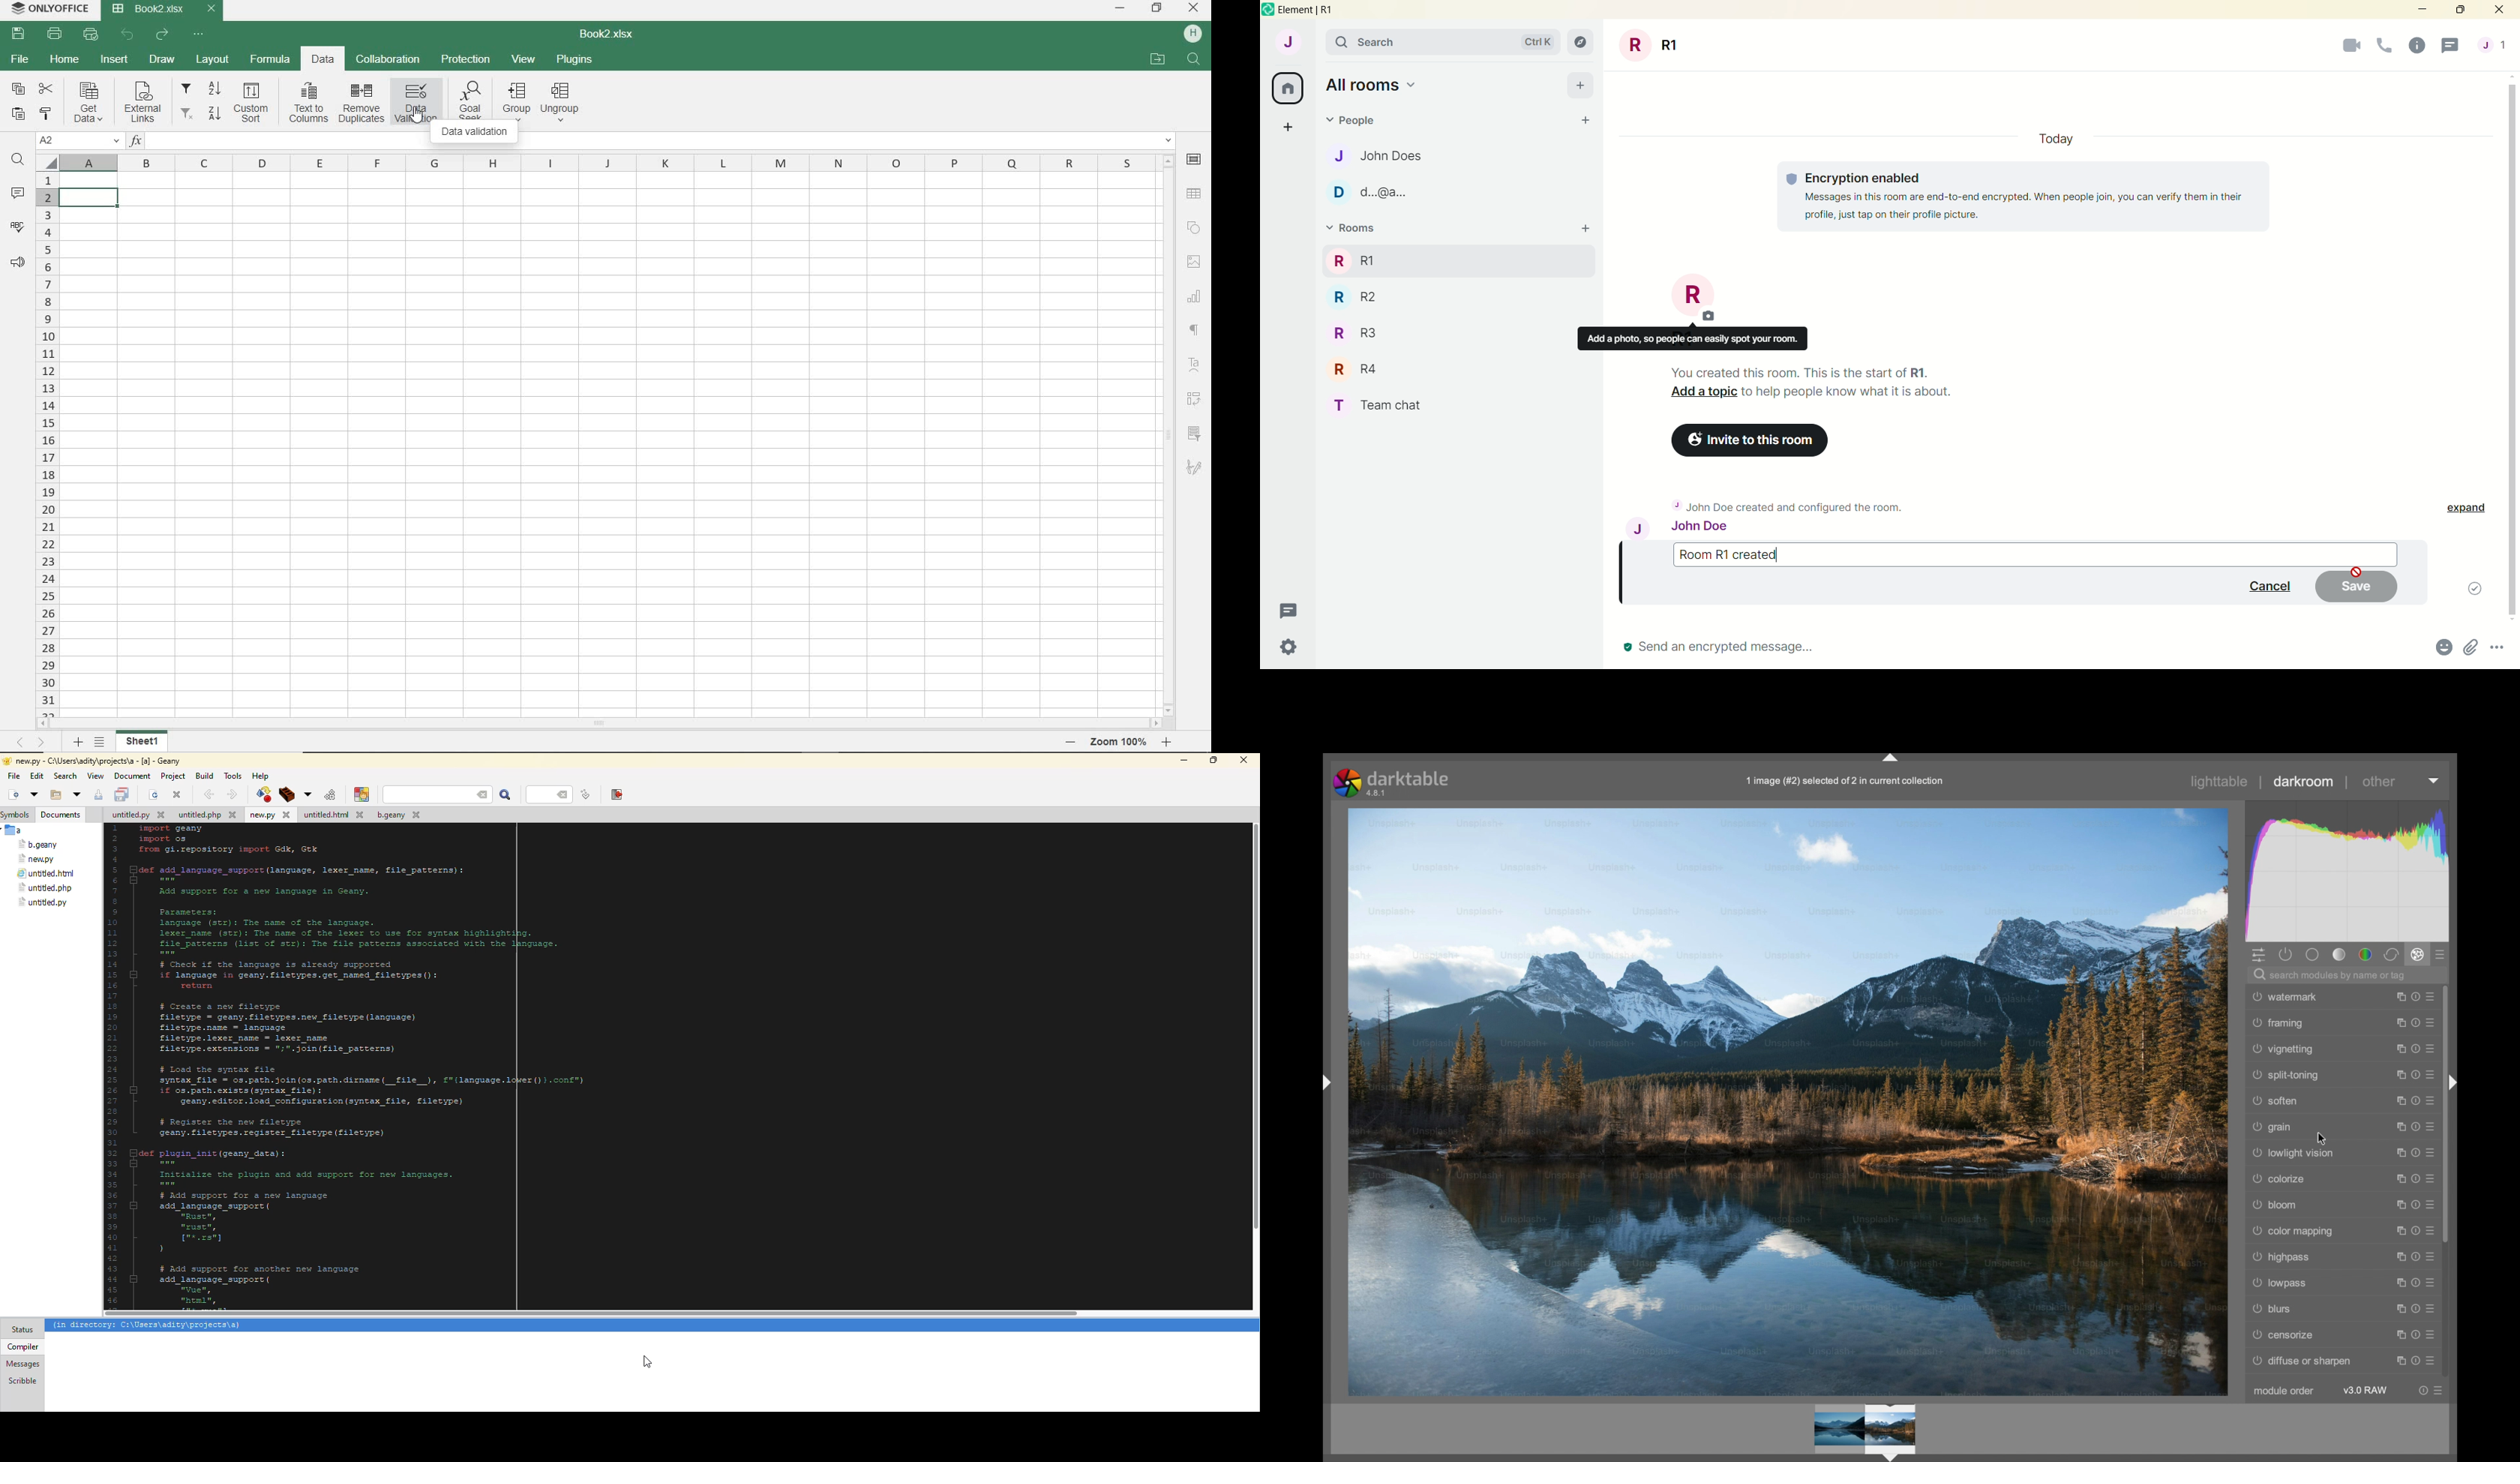 The image size is (2520, 1484). I want to click on CELL SETTINGS, so click(1194, 159).